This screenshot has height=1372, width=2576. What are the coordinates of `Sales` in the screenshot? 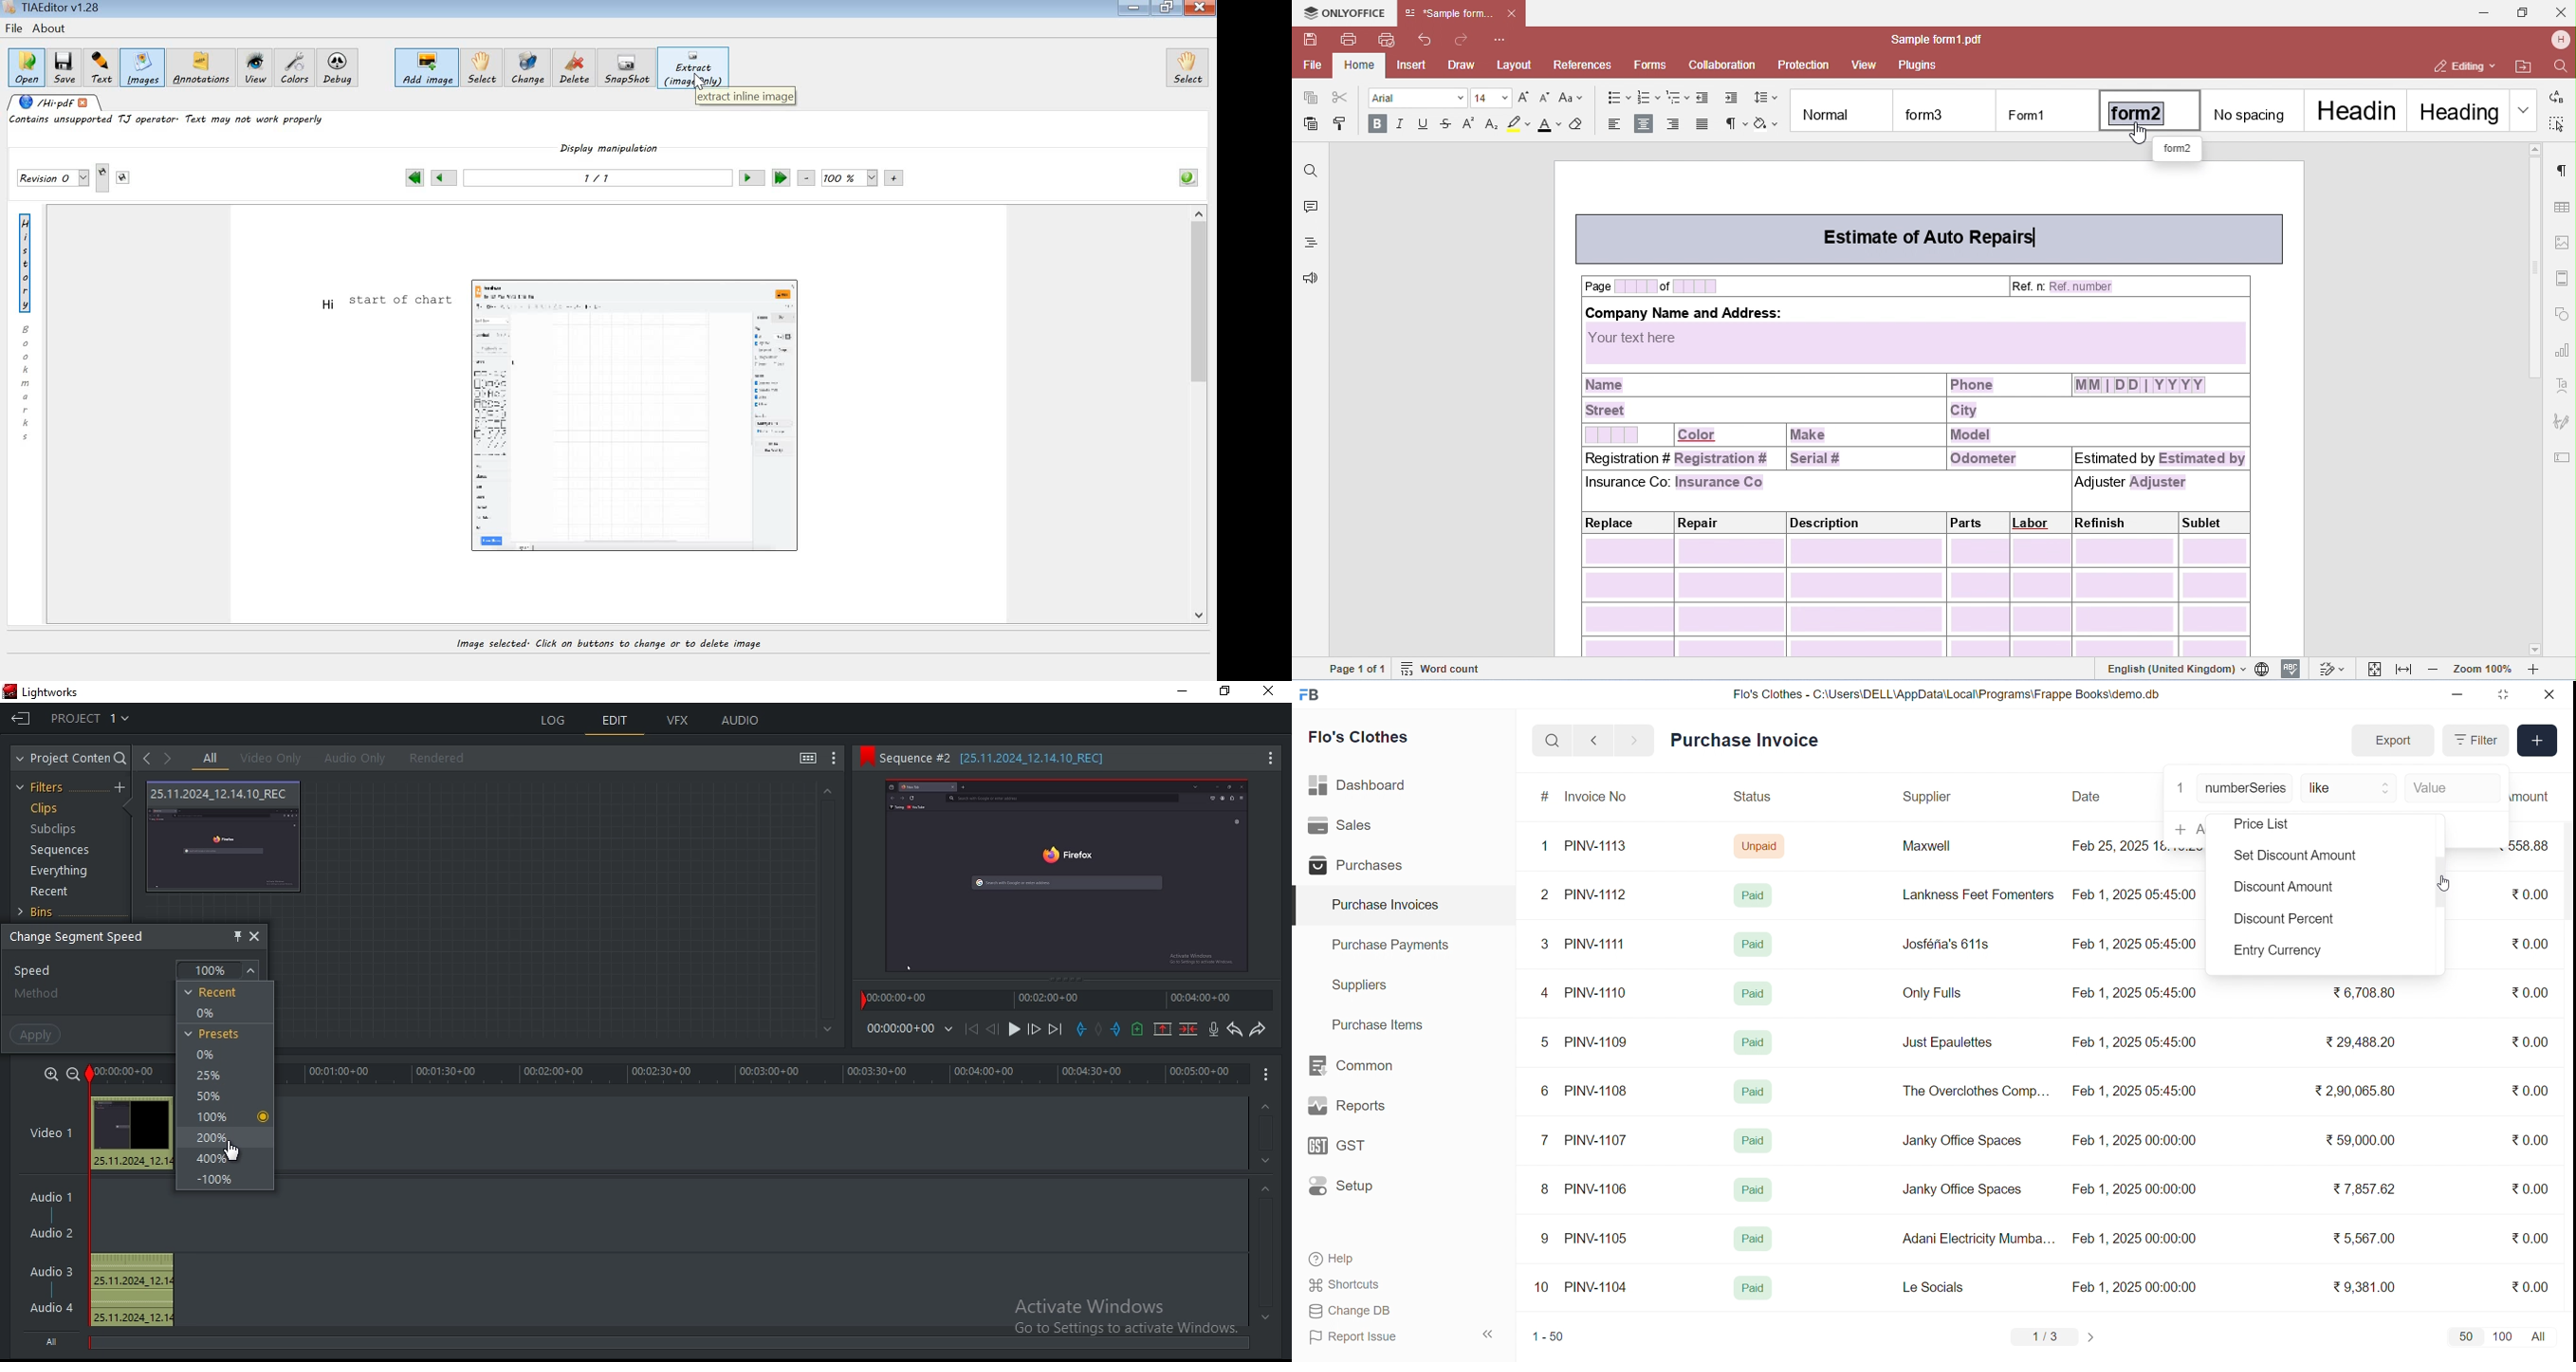 It's located at (1361, 828).